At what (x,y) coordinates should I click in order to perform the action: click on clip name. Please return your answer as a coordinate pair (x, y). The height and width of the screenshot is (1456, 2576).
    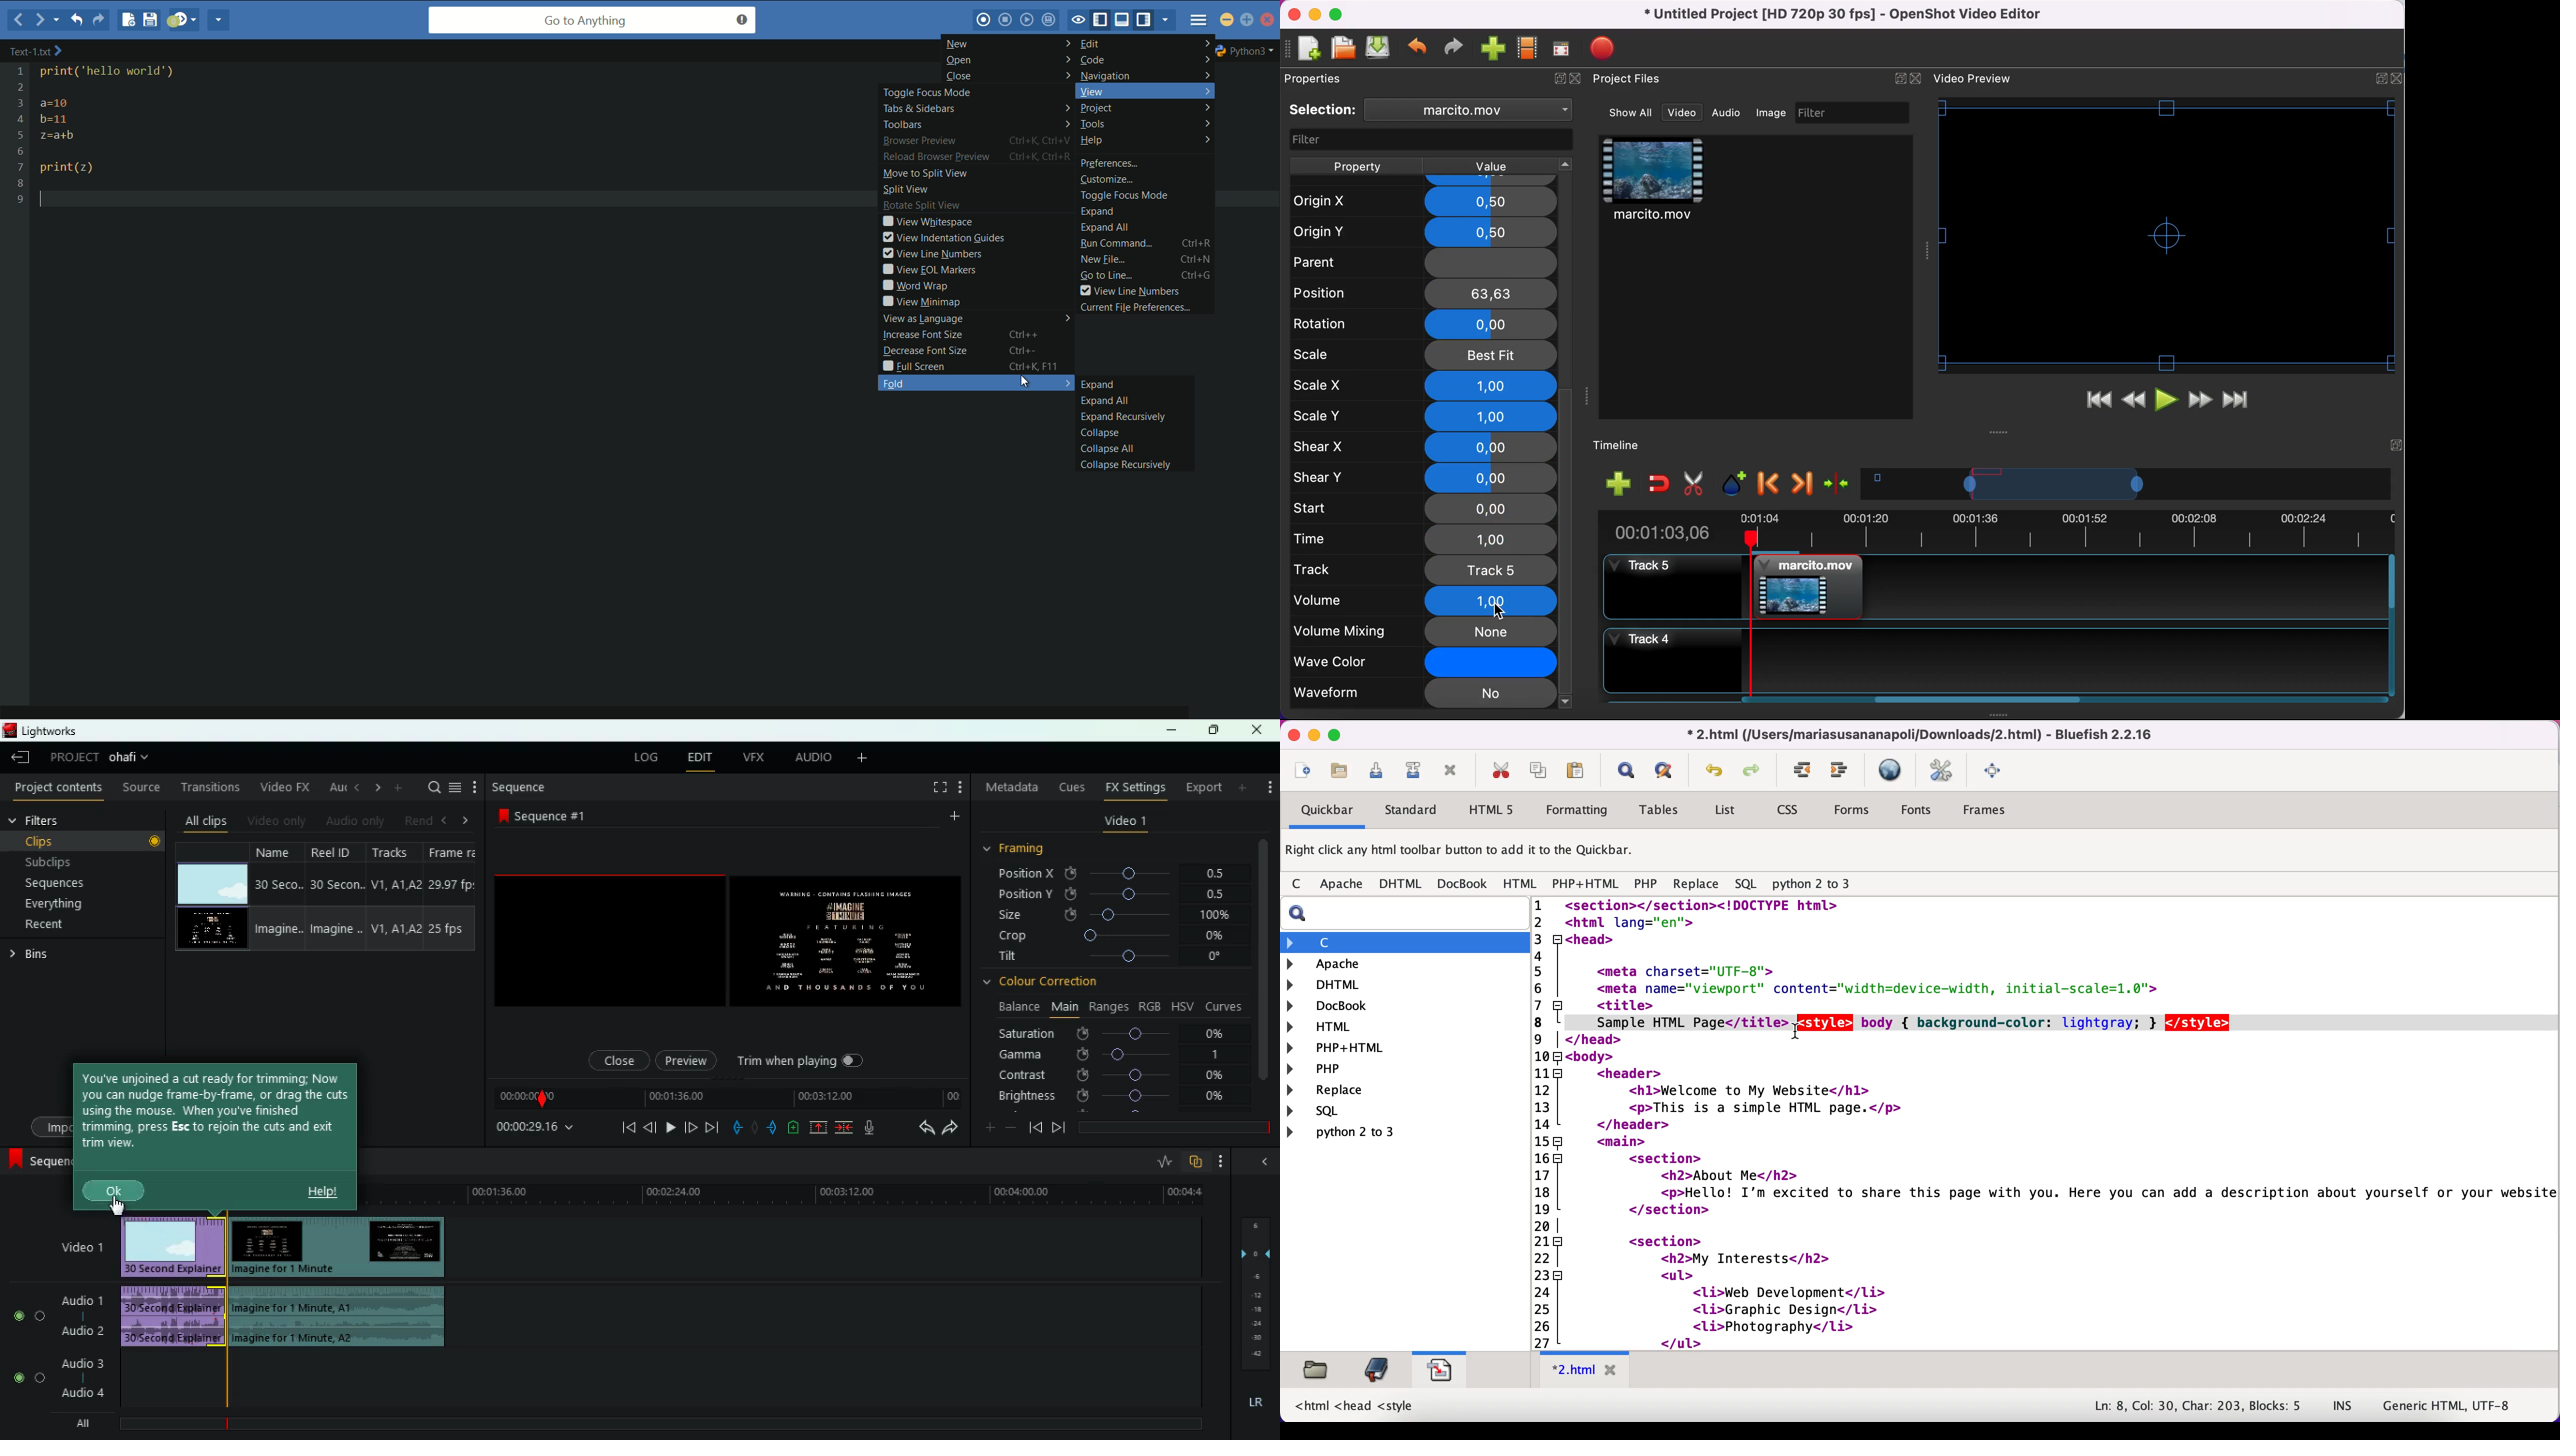
    Looking at the image, I should click on (1474, 109).